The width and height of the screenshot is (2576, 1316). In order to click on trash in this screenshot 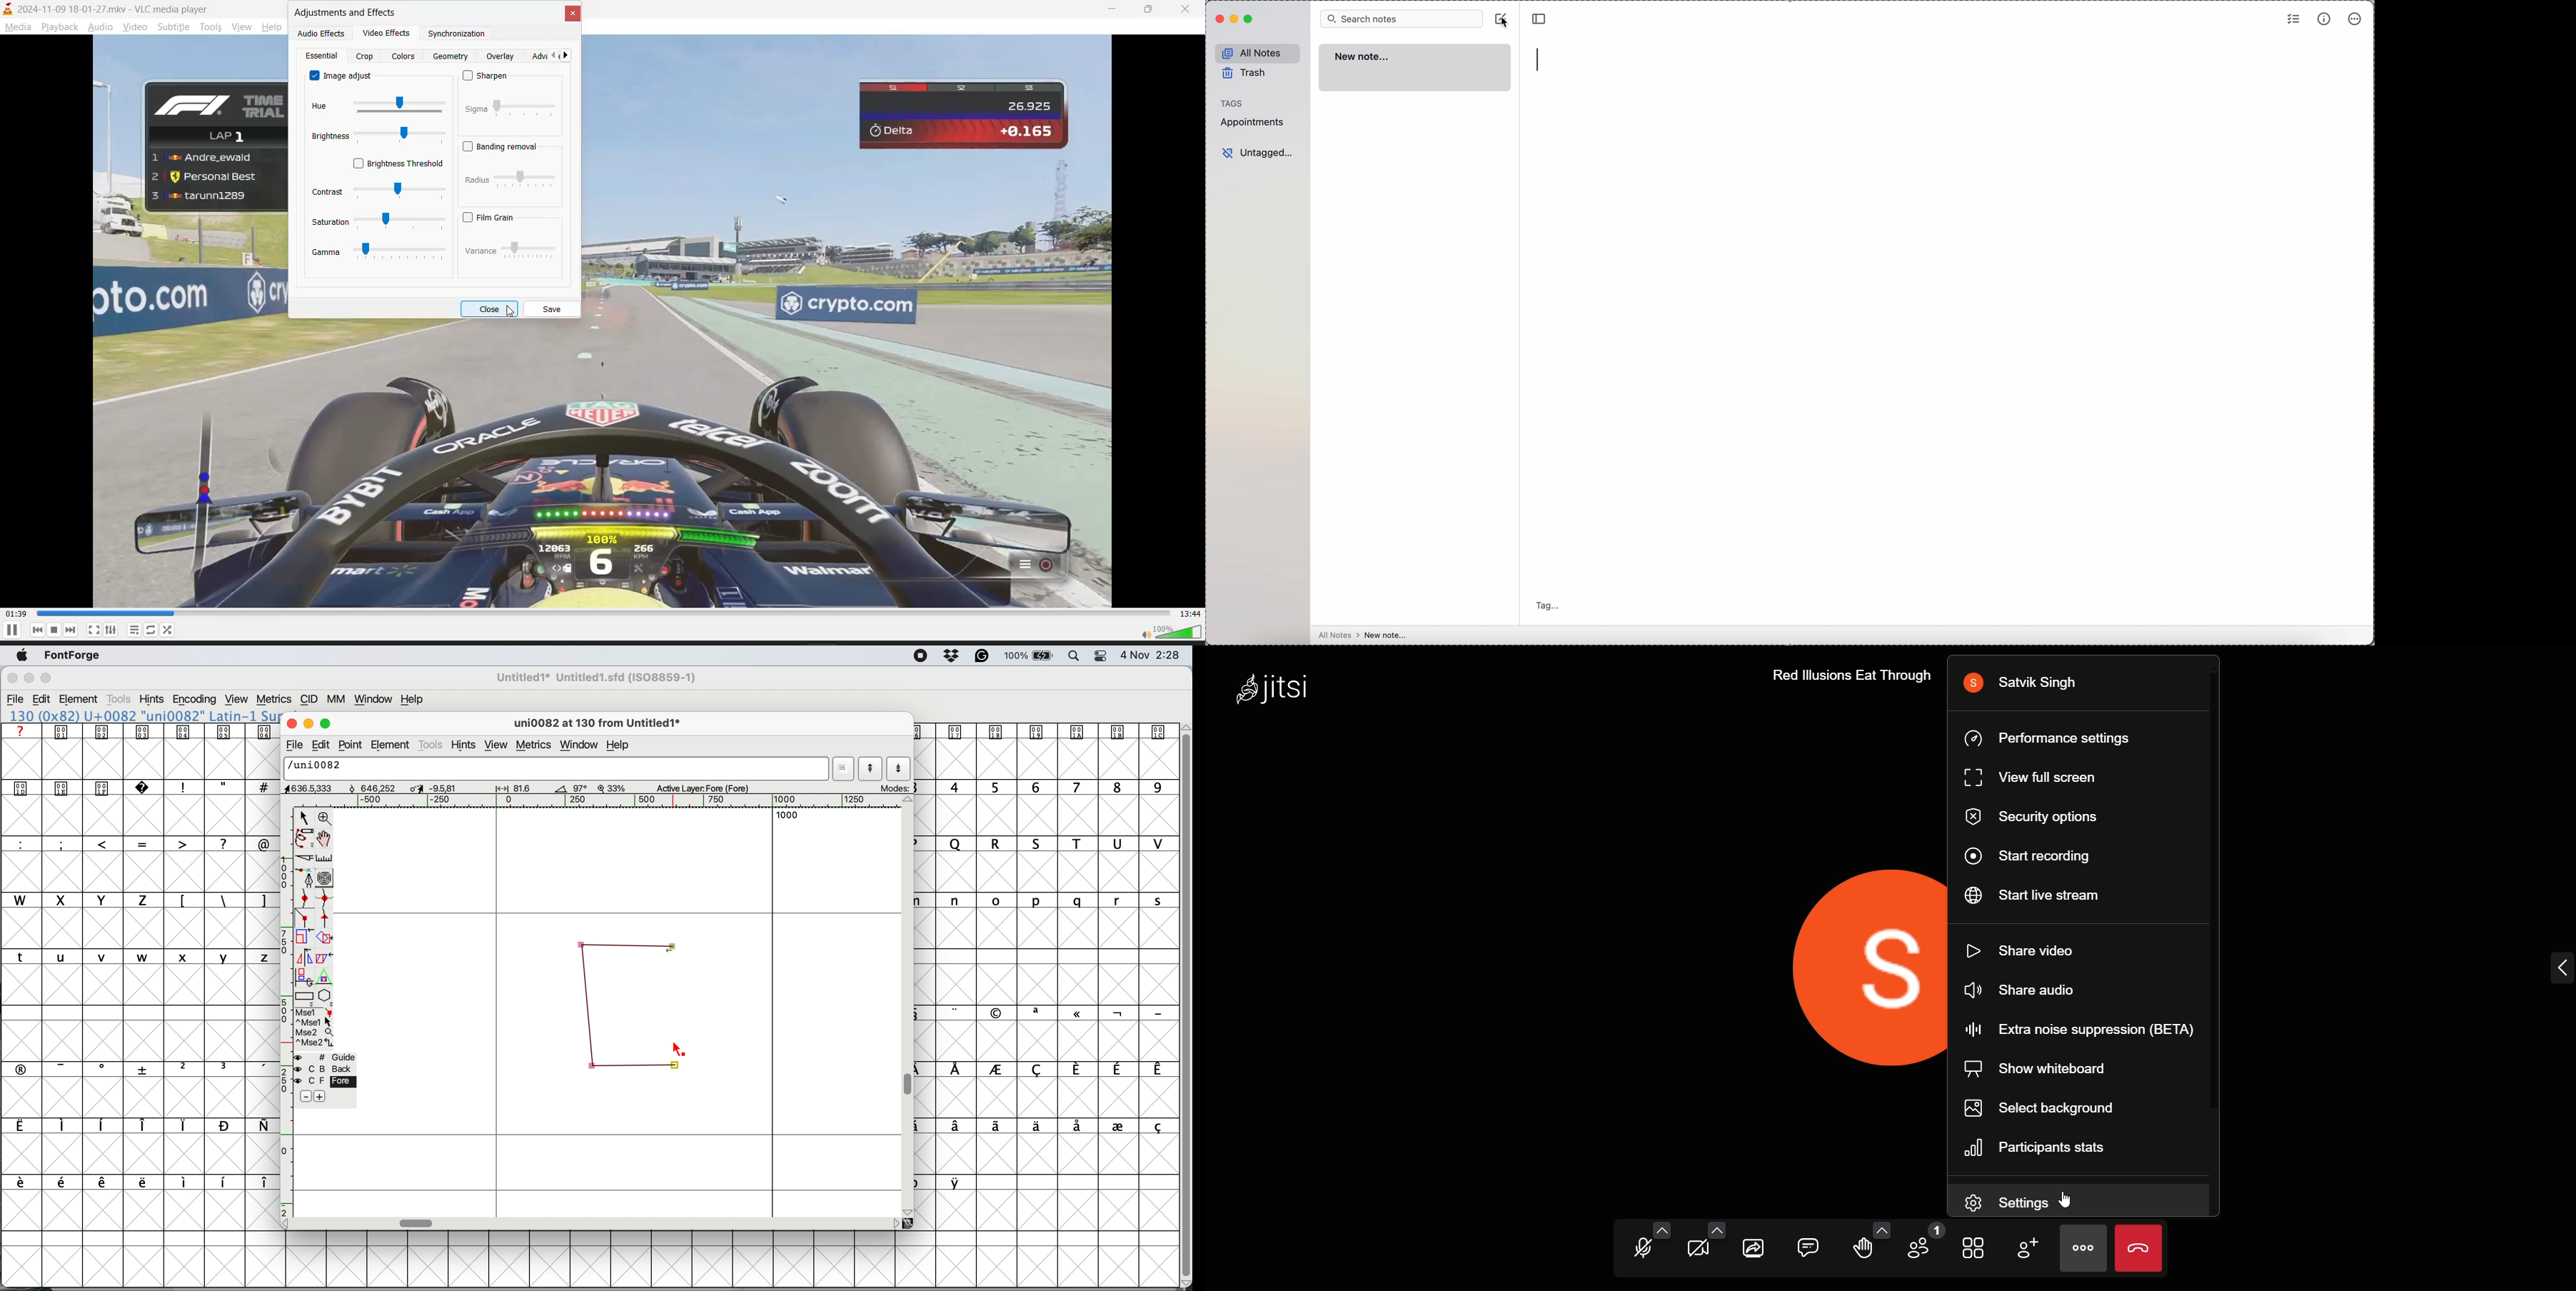, I will do `click(1246, 75)`.